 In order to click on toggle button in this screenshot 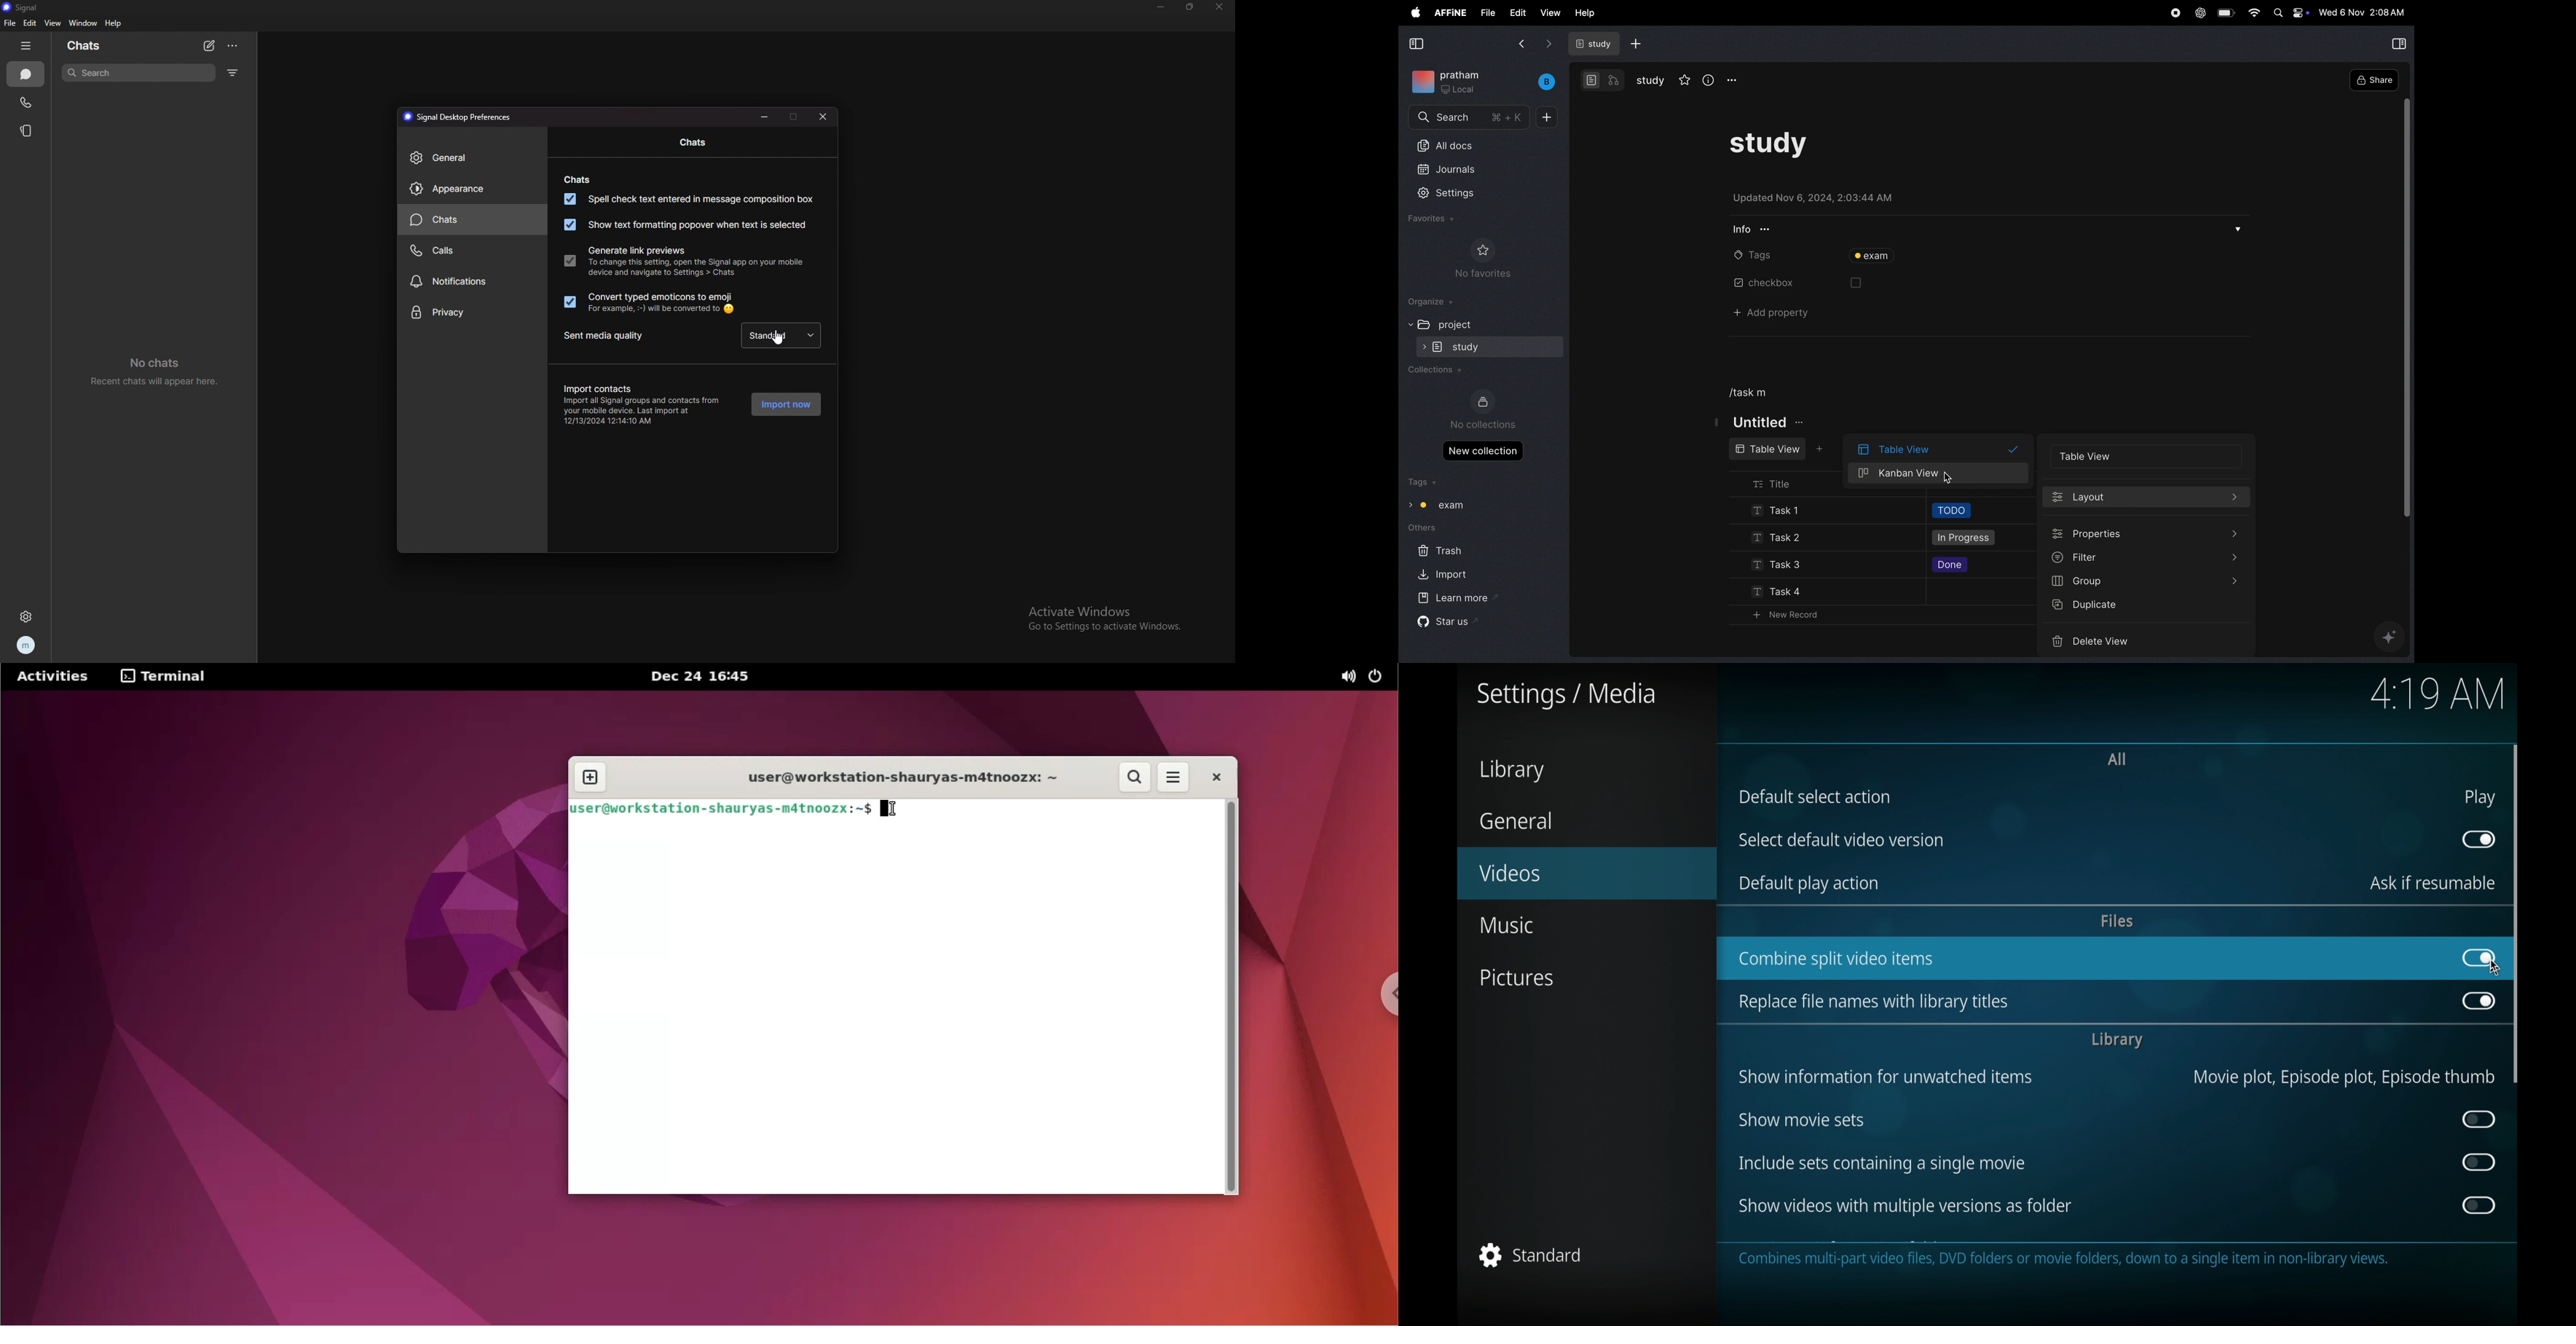, I will do `click(2480, 1119)`.